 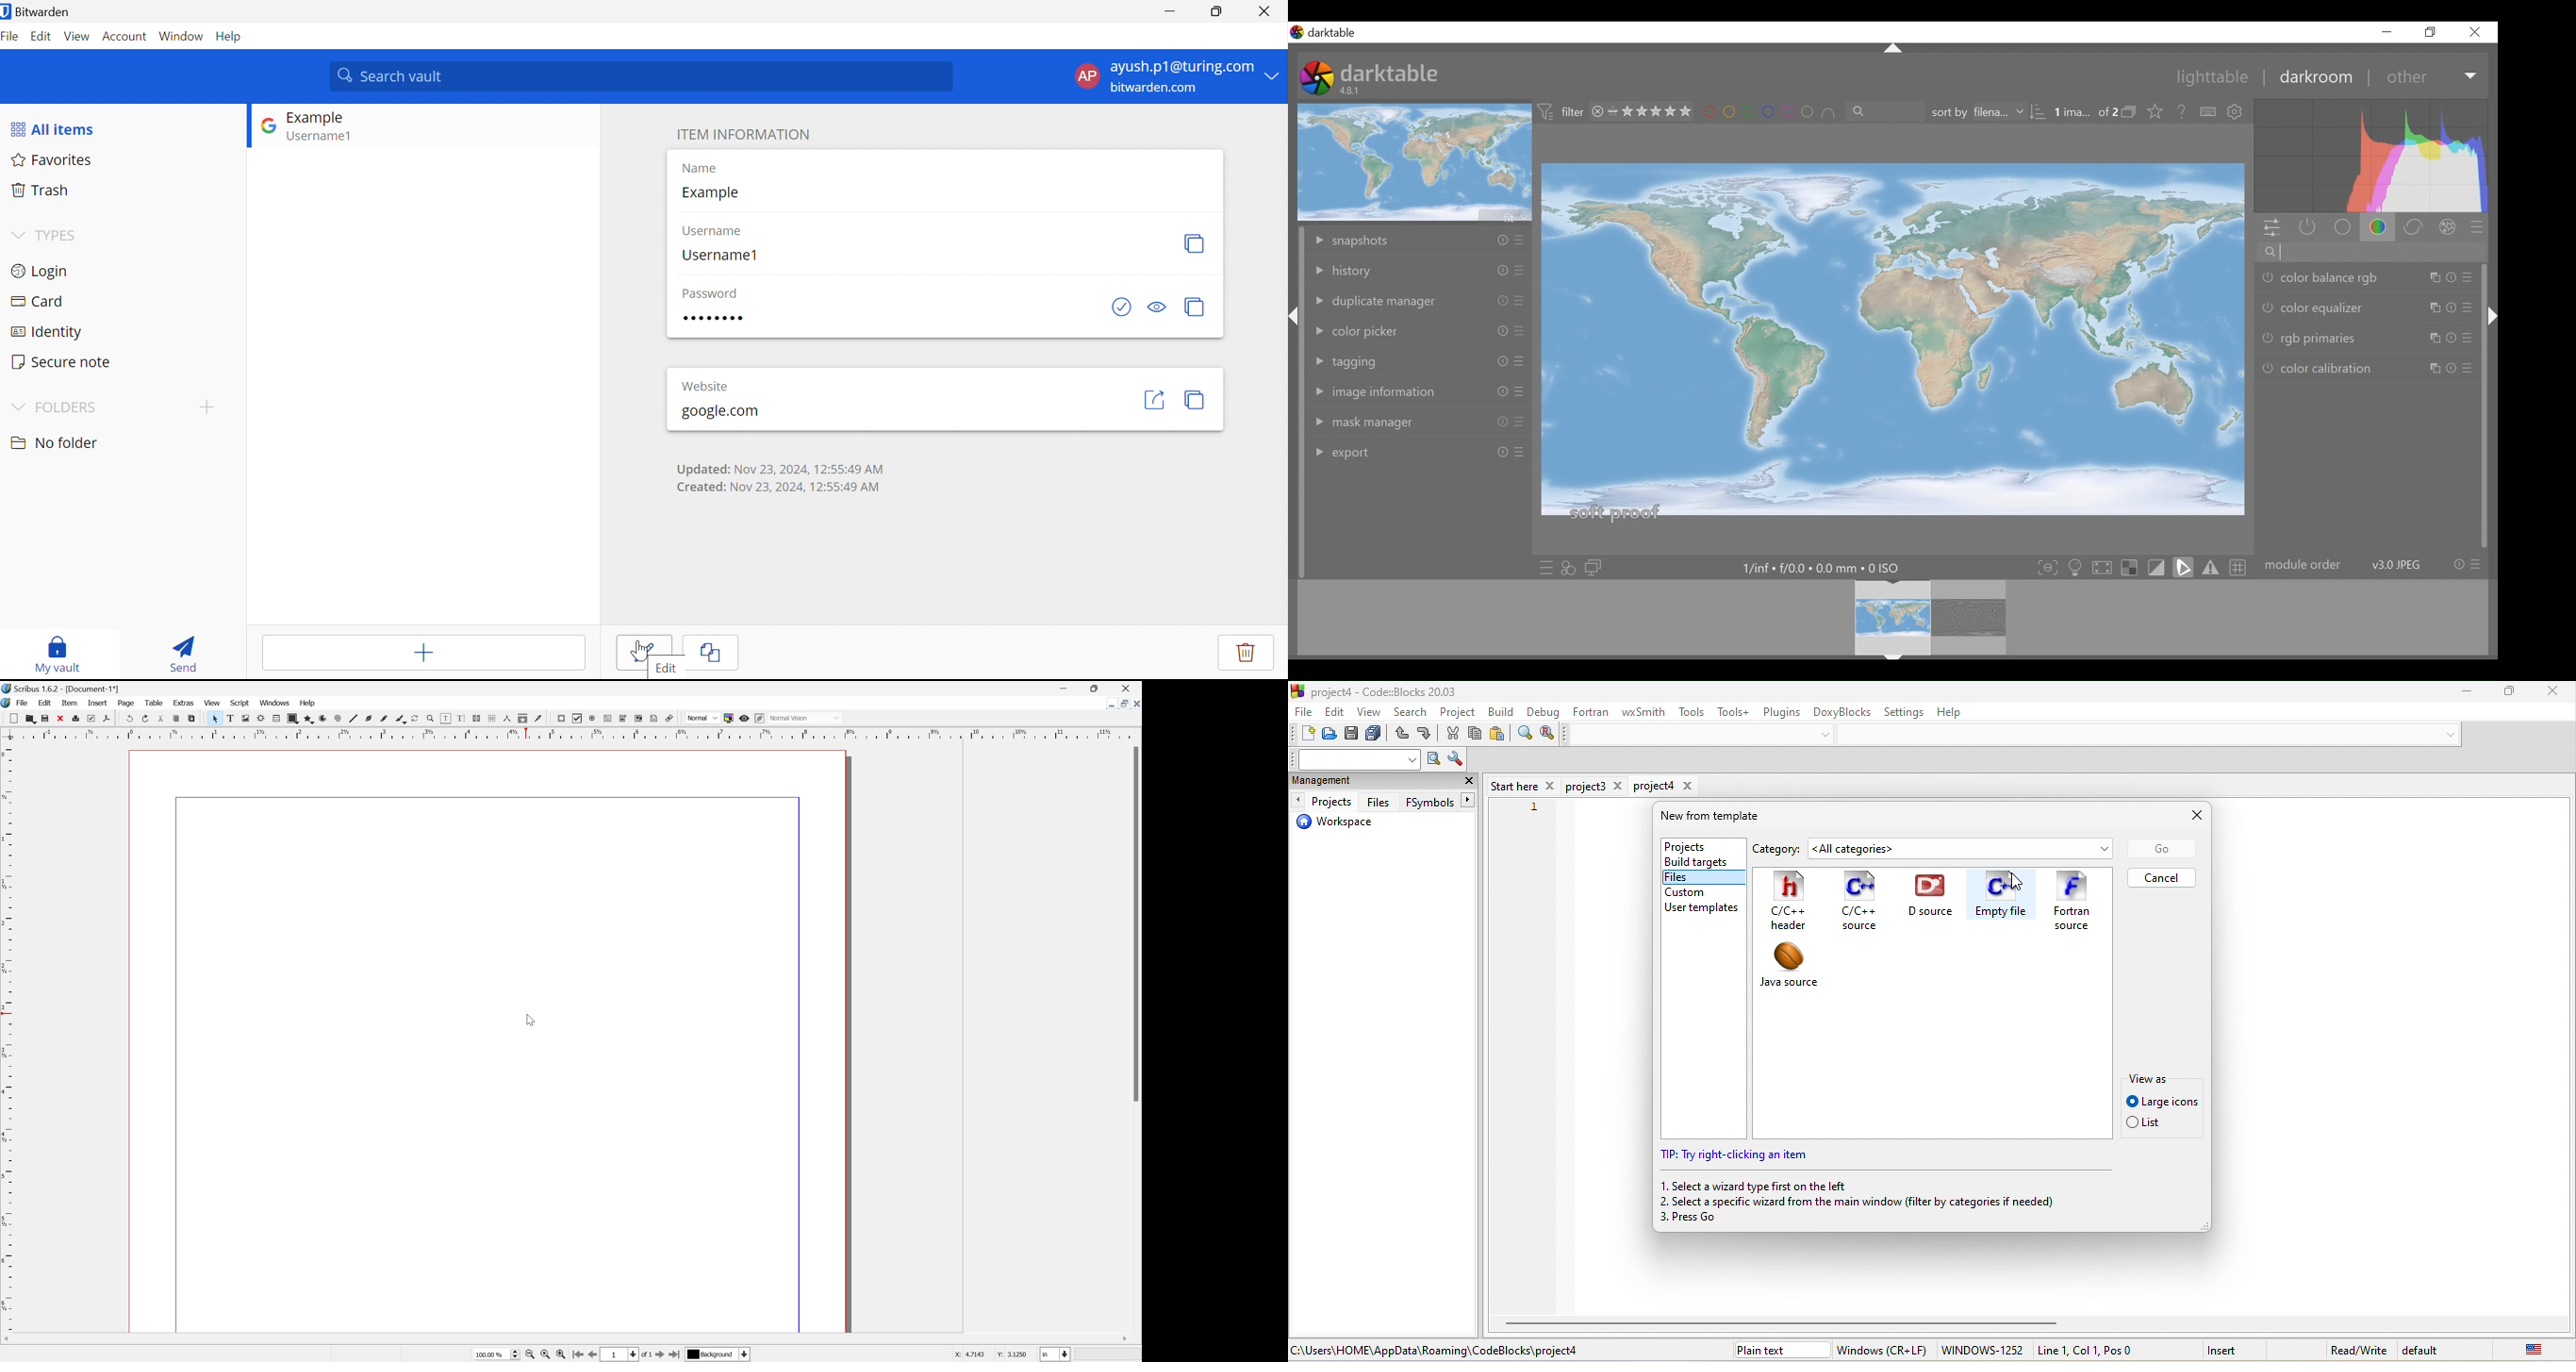 I want to click on filter, so click(x=1572, y=111).